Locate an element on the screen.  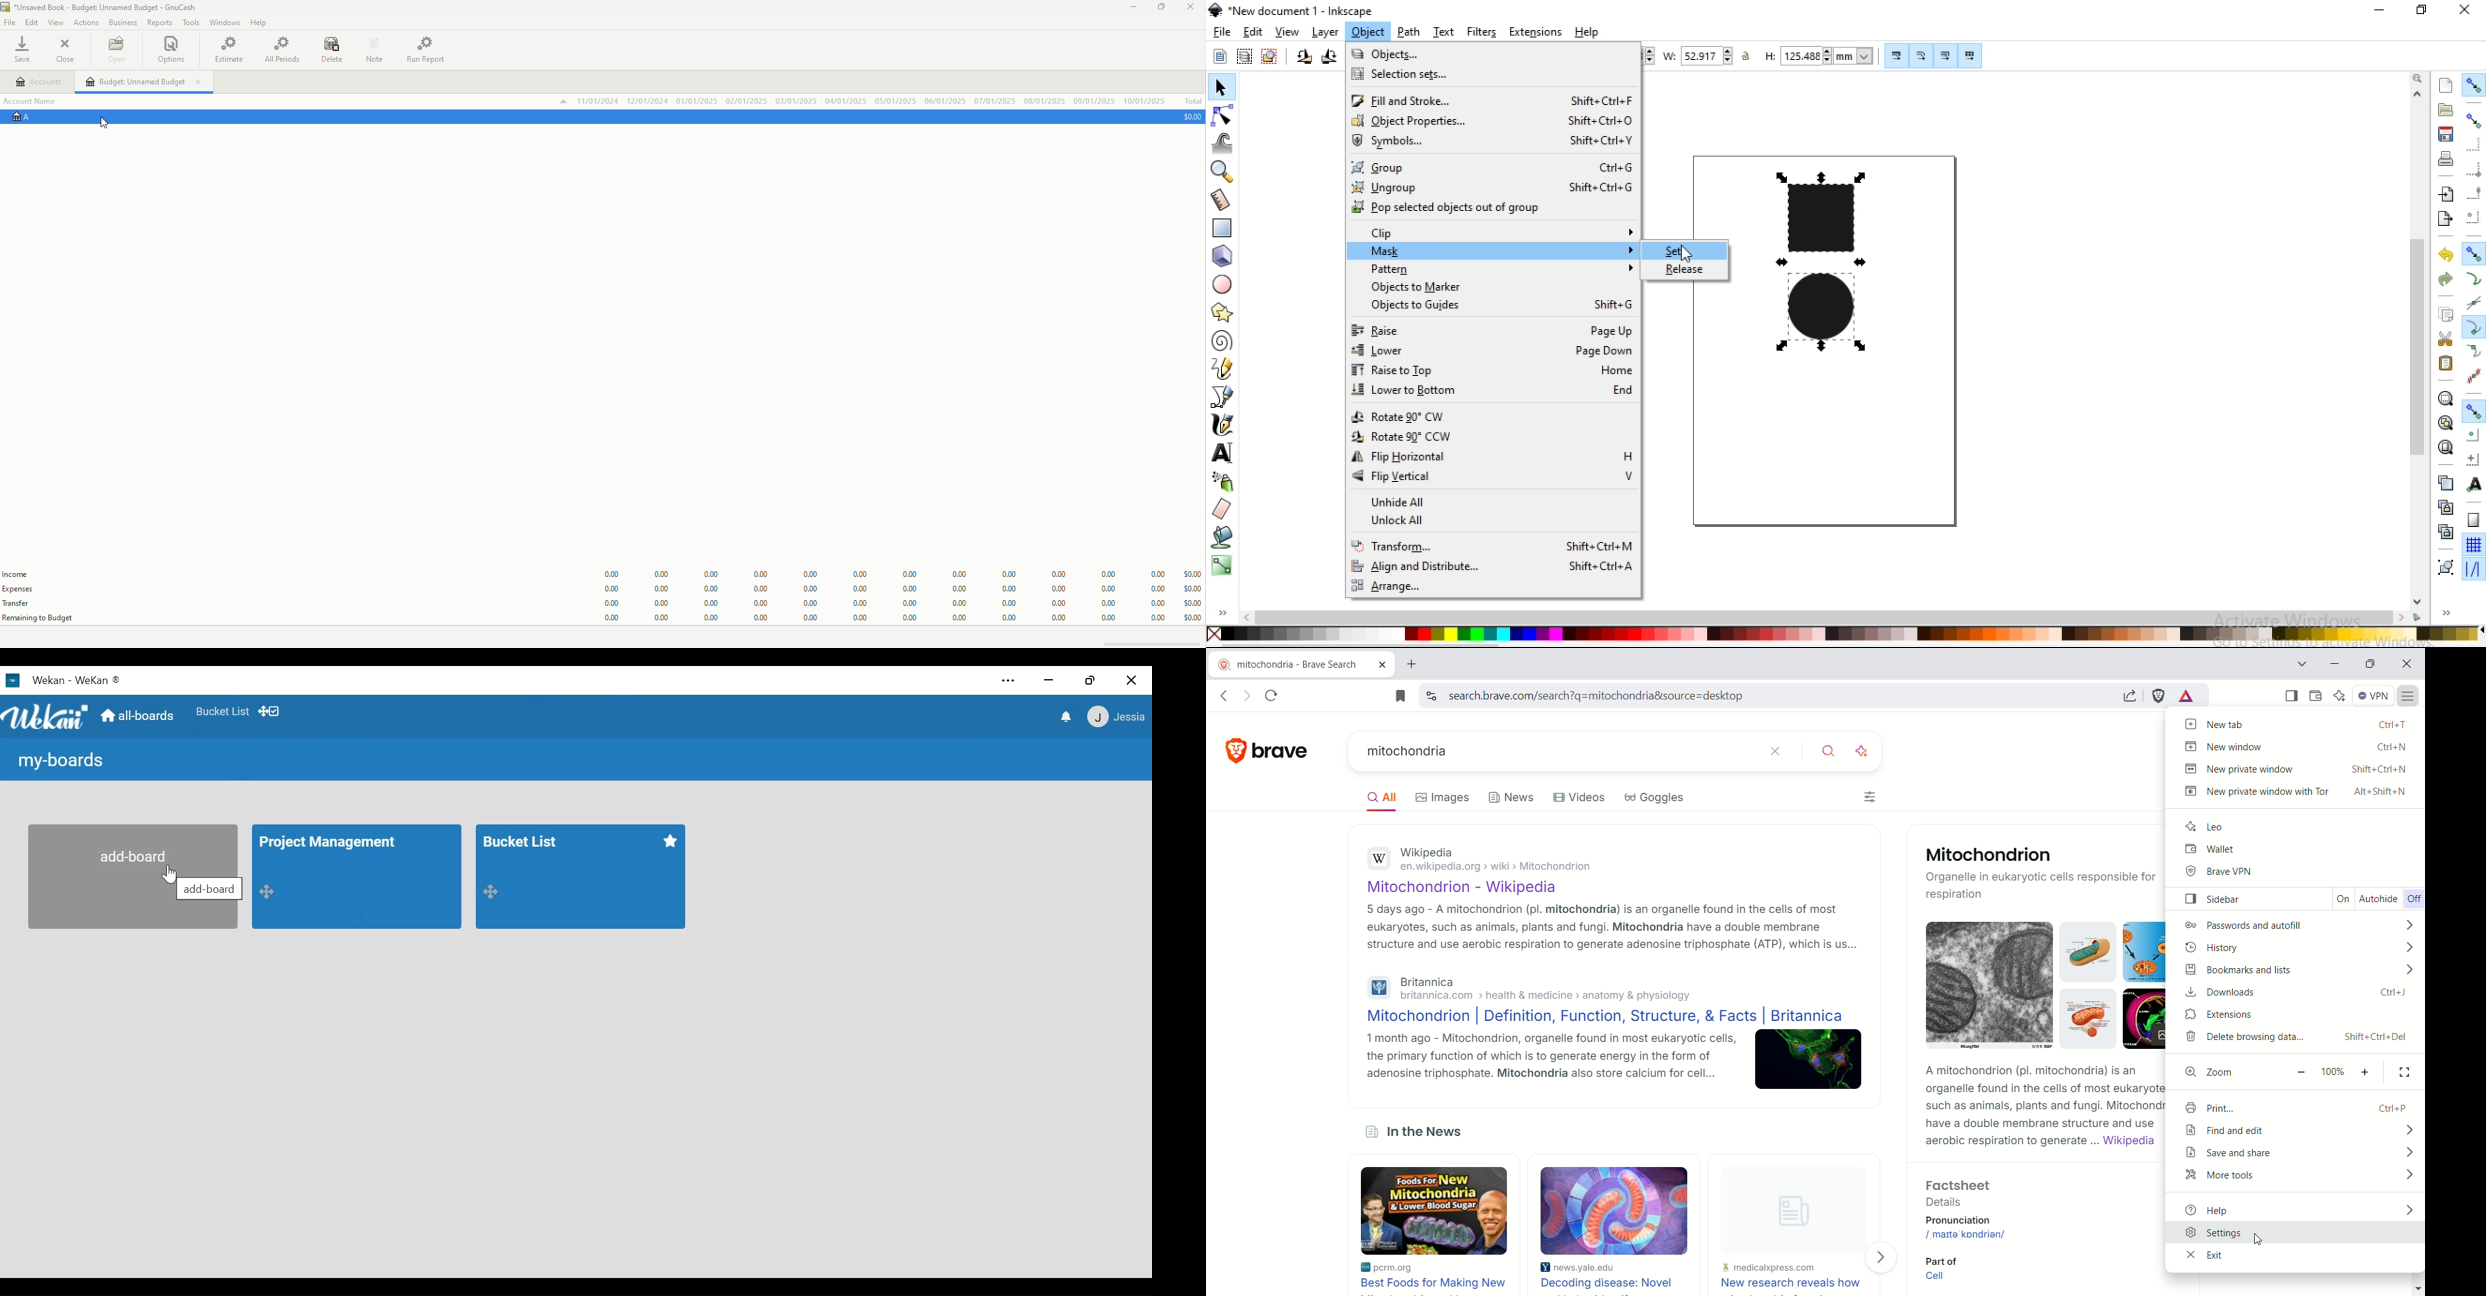
Estimate is located at coordinates (229, 50).